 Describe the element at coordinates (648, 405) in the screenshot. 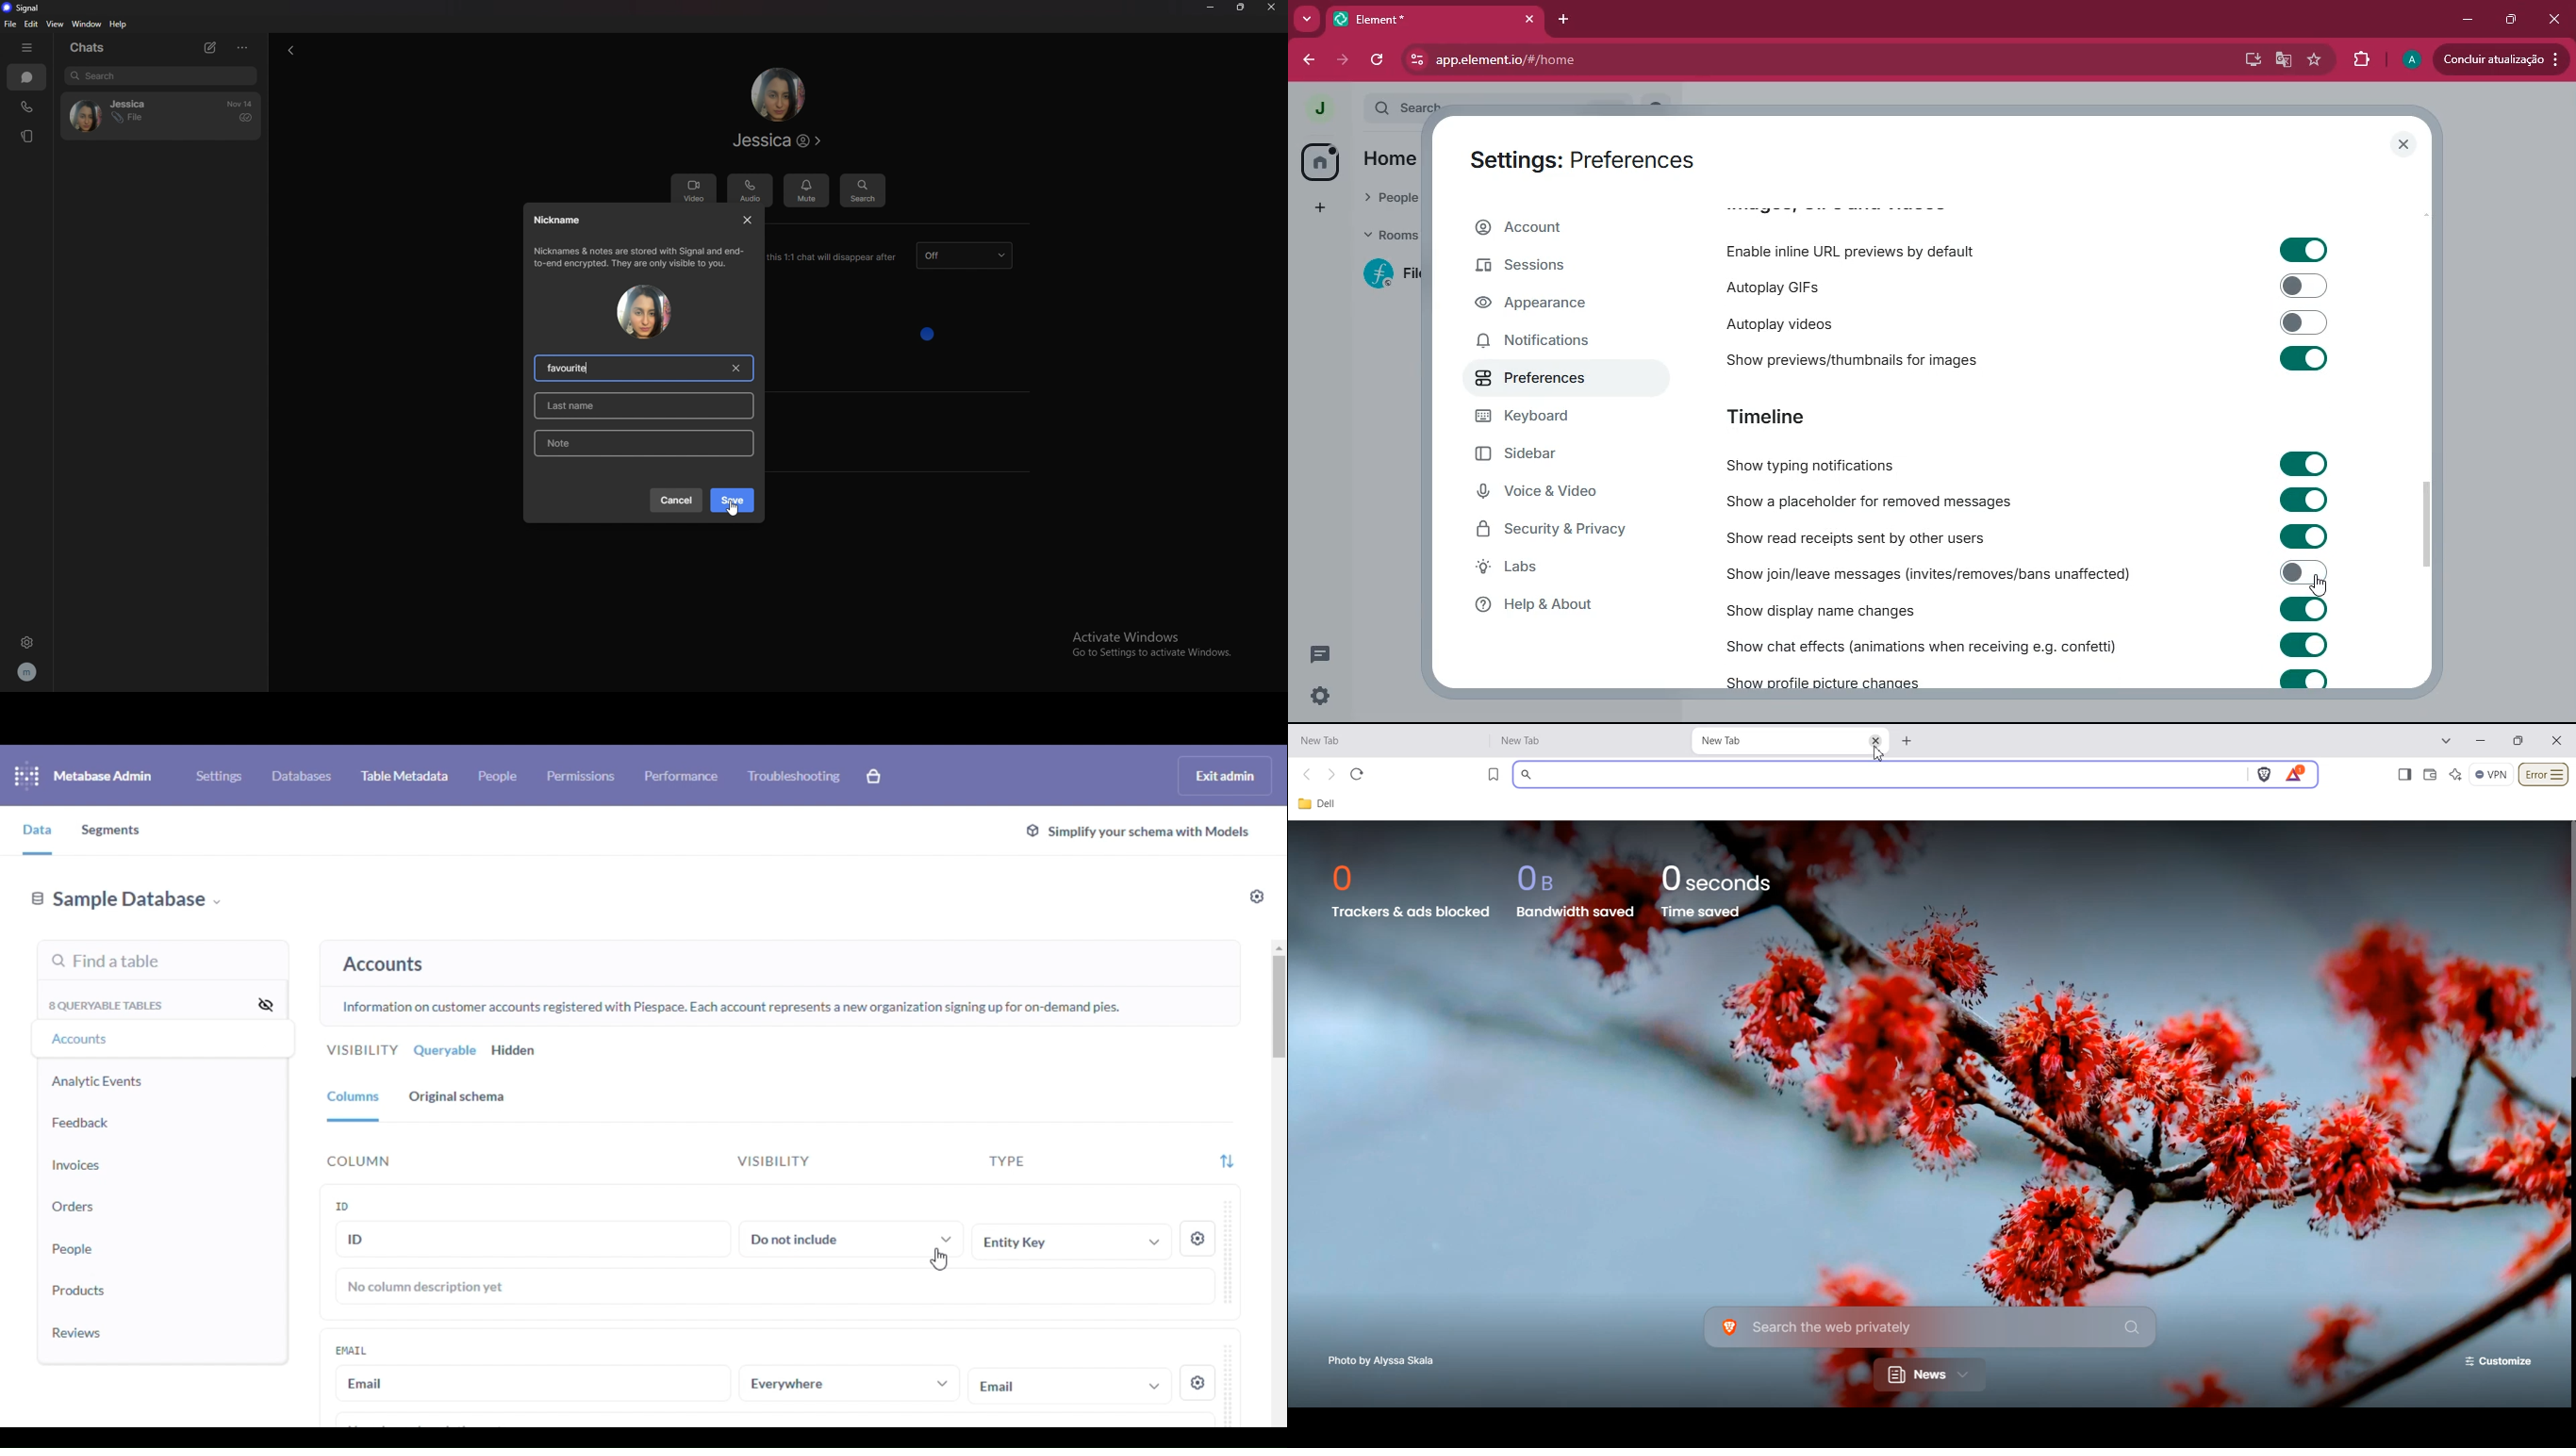

I see `last name` at that location.